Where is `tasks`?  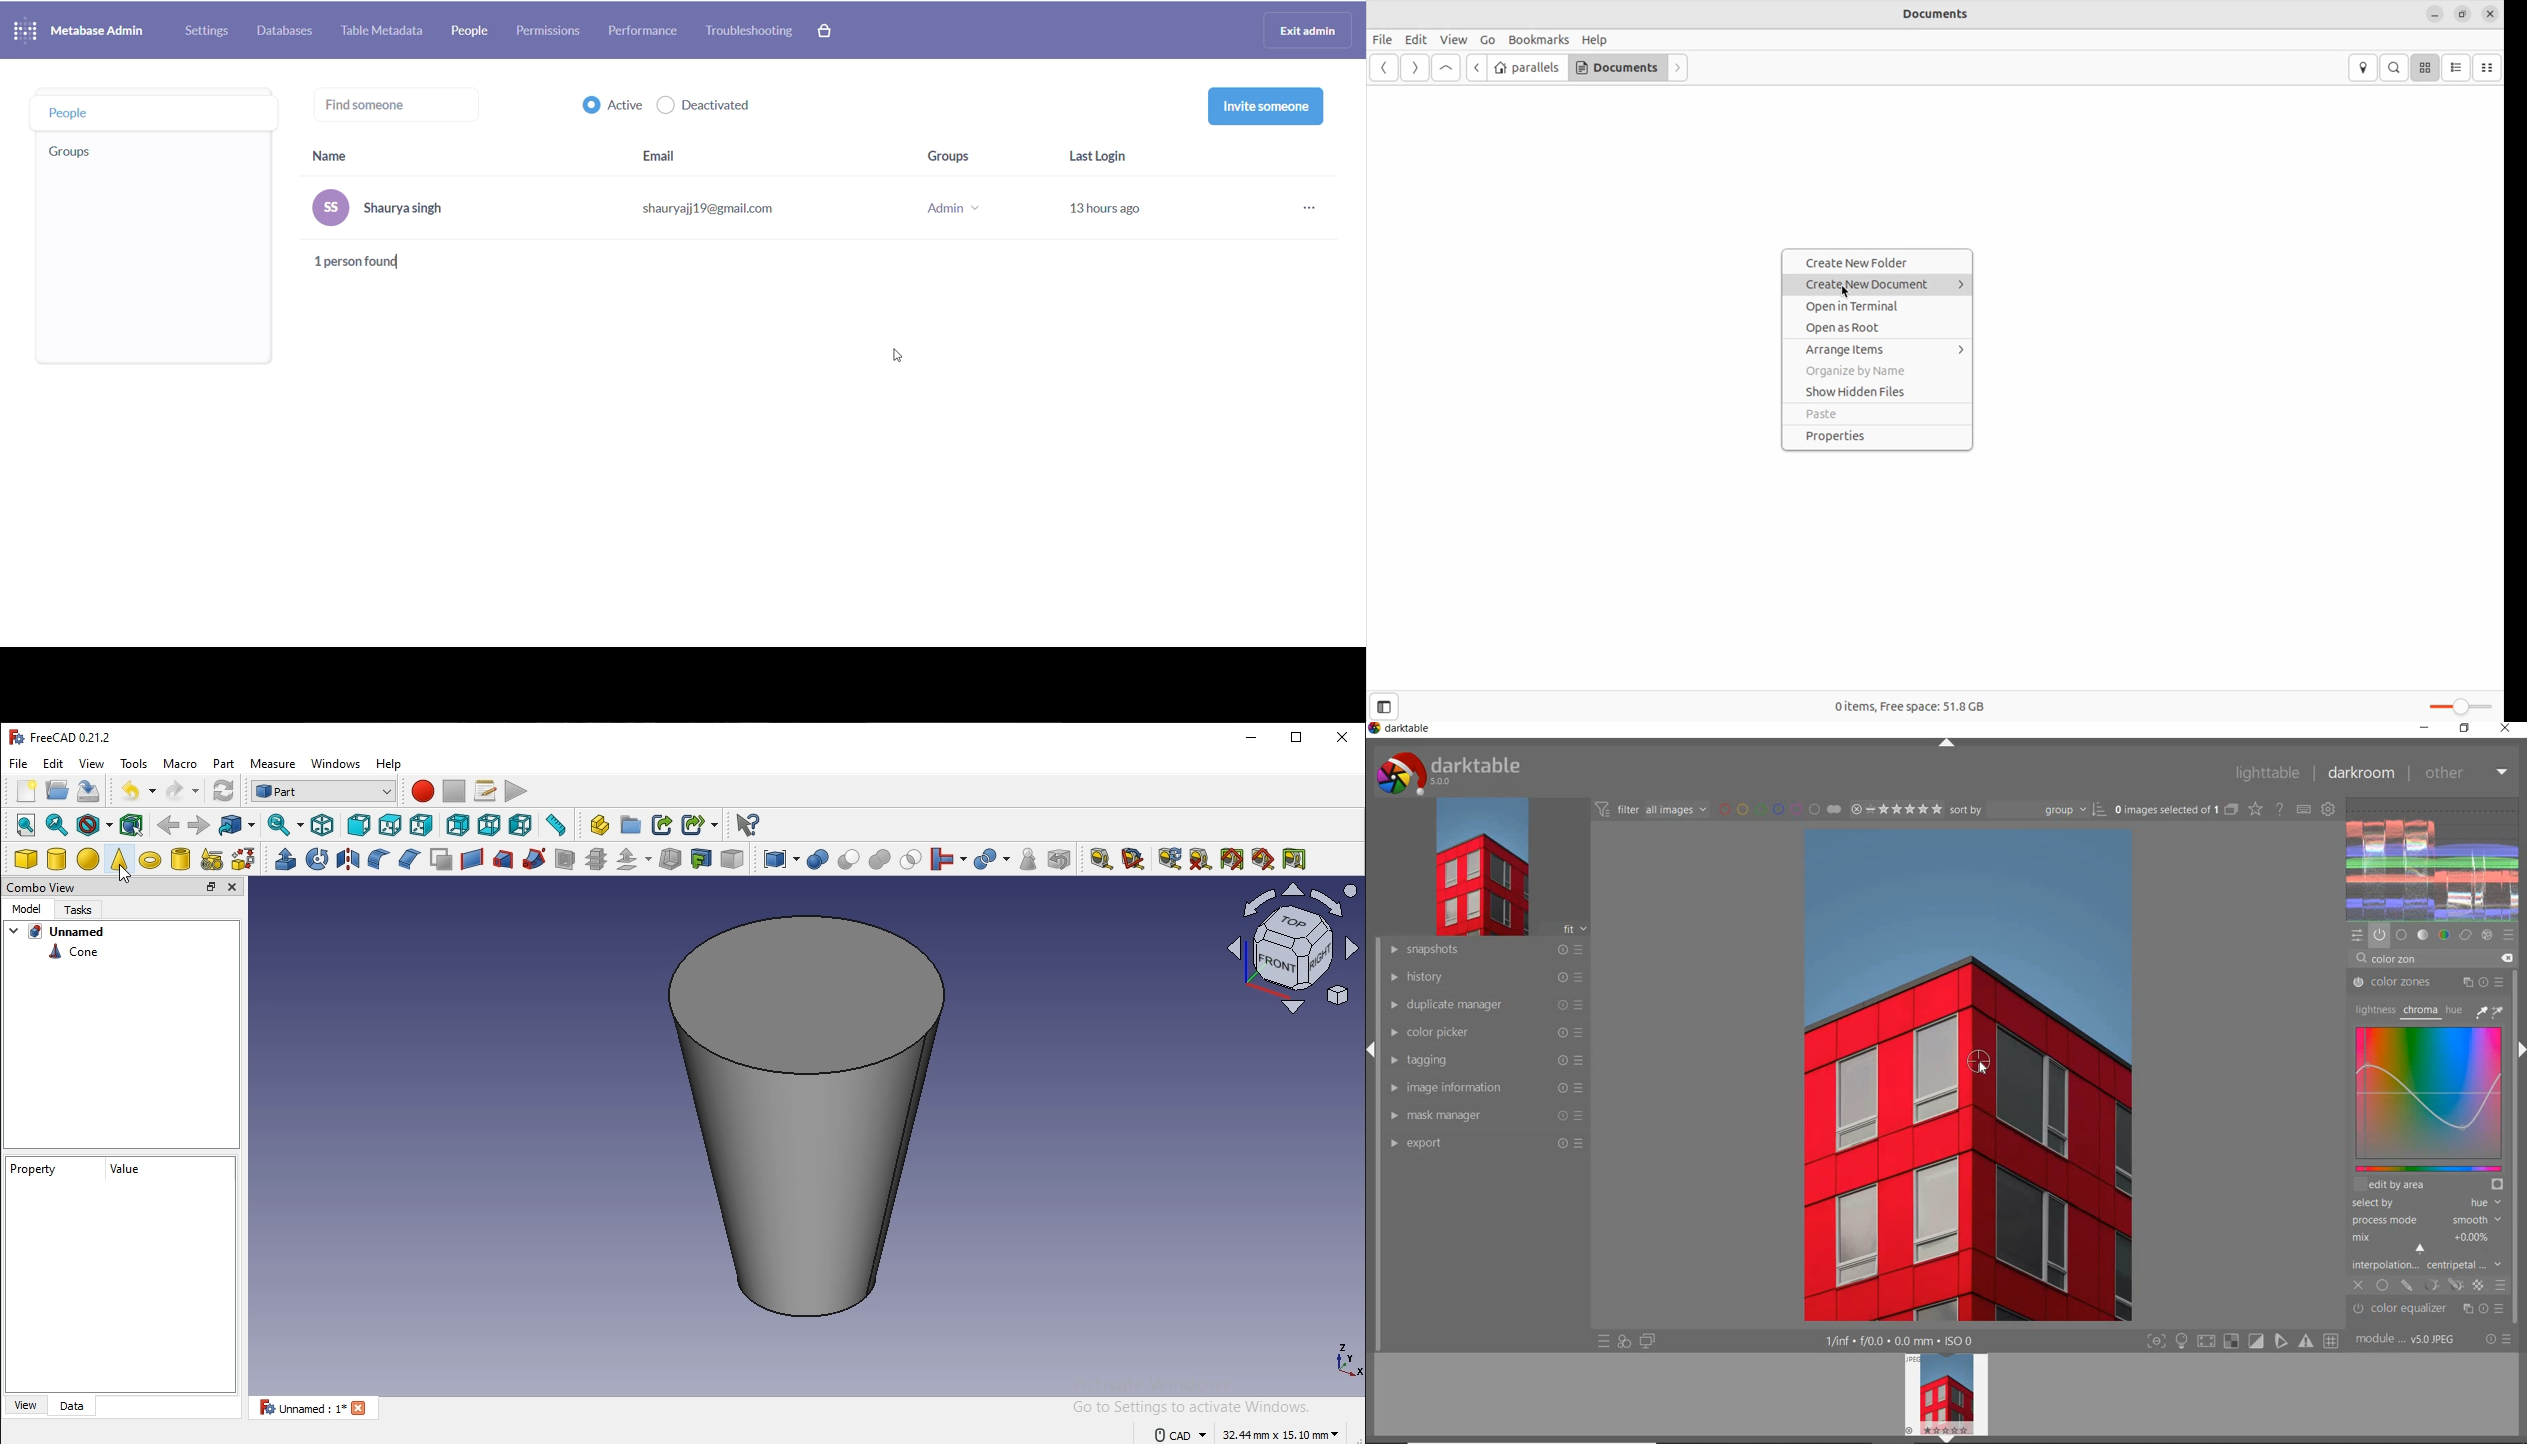 tasks is located at coordinates (78, 908).